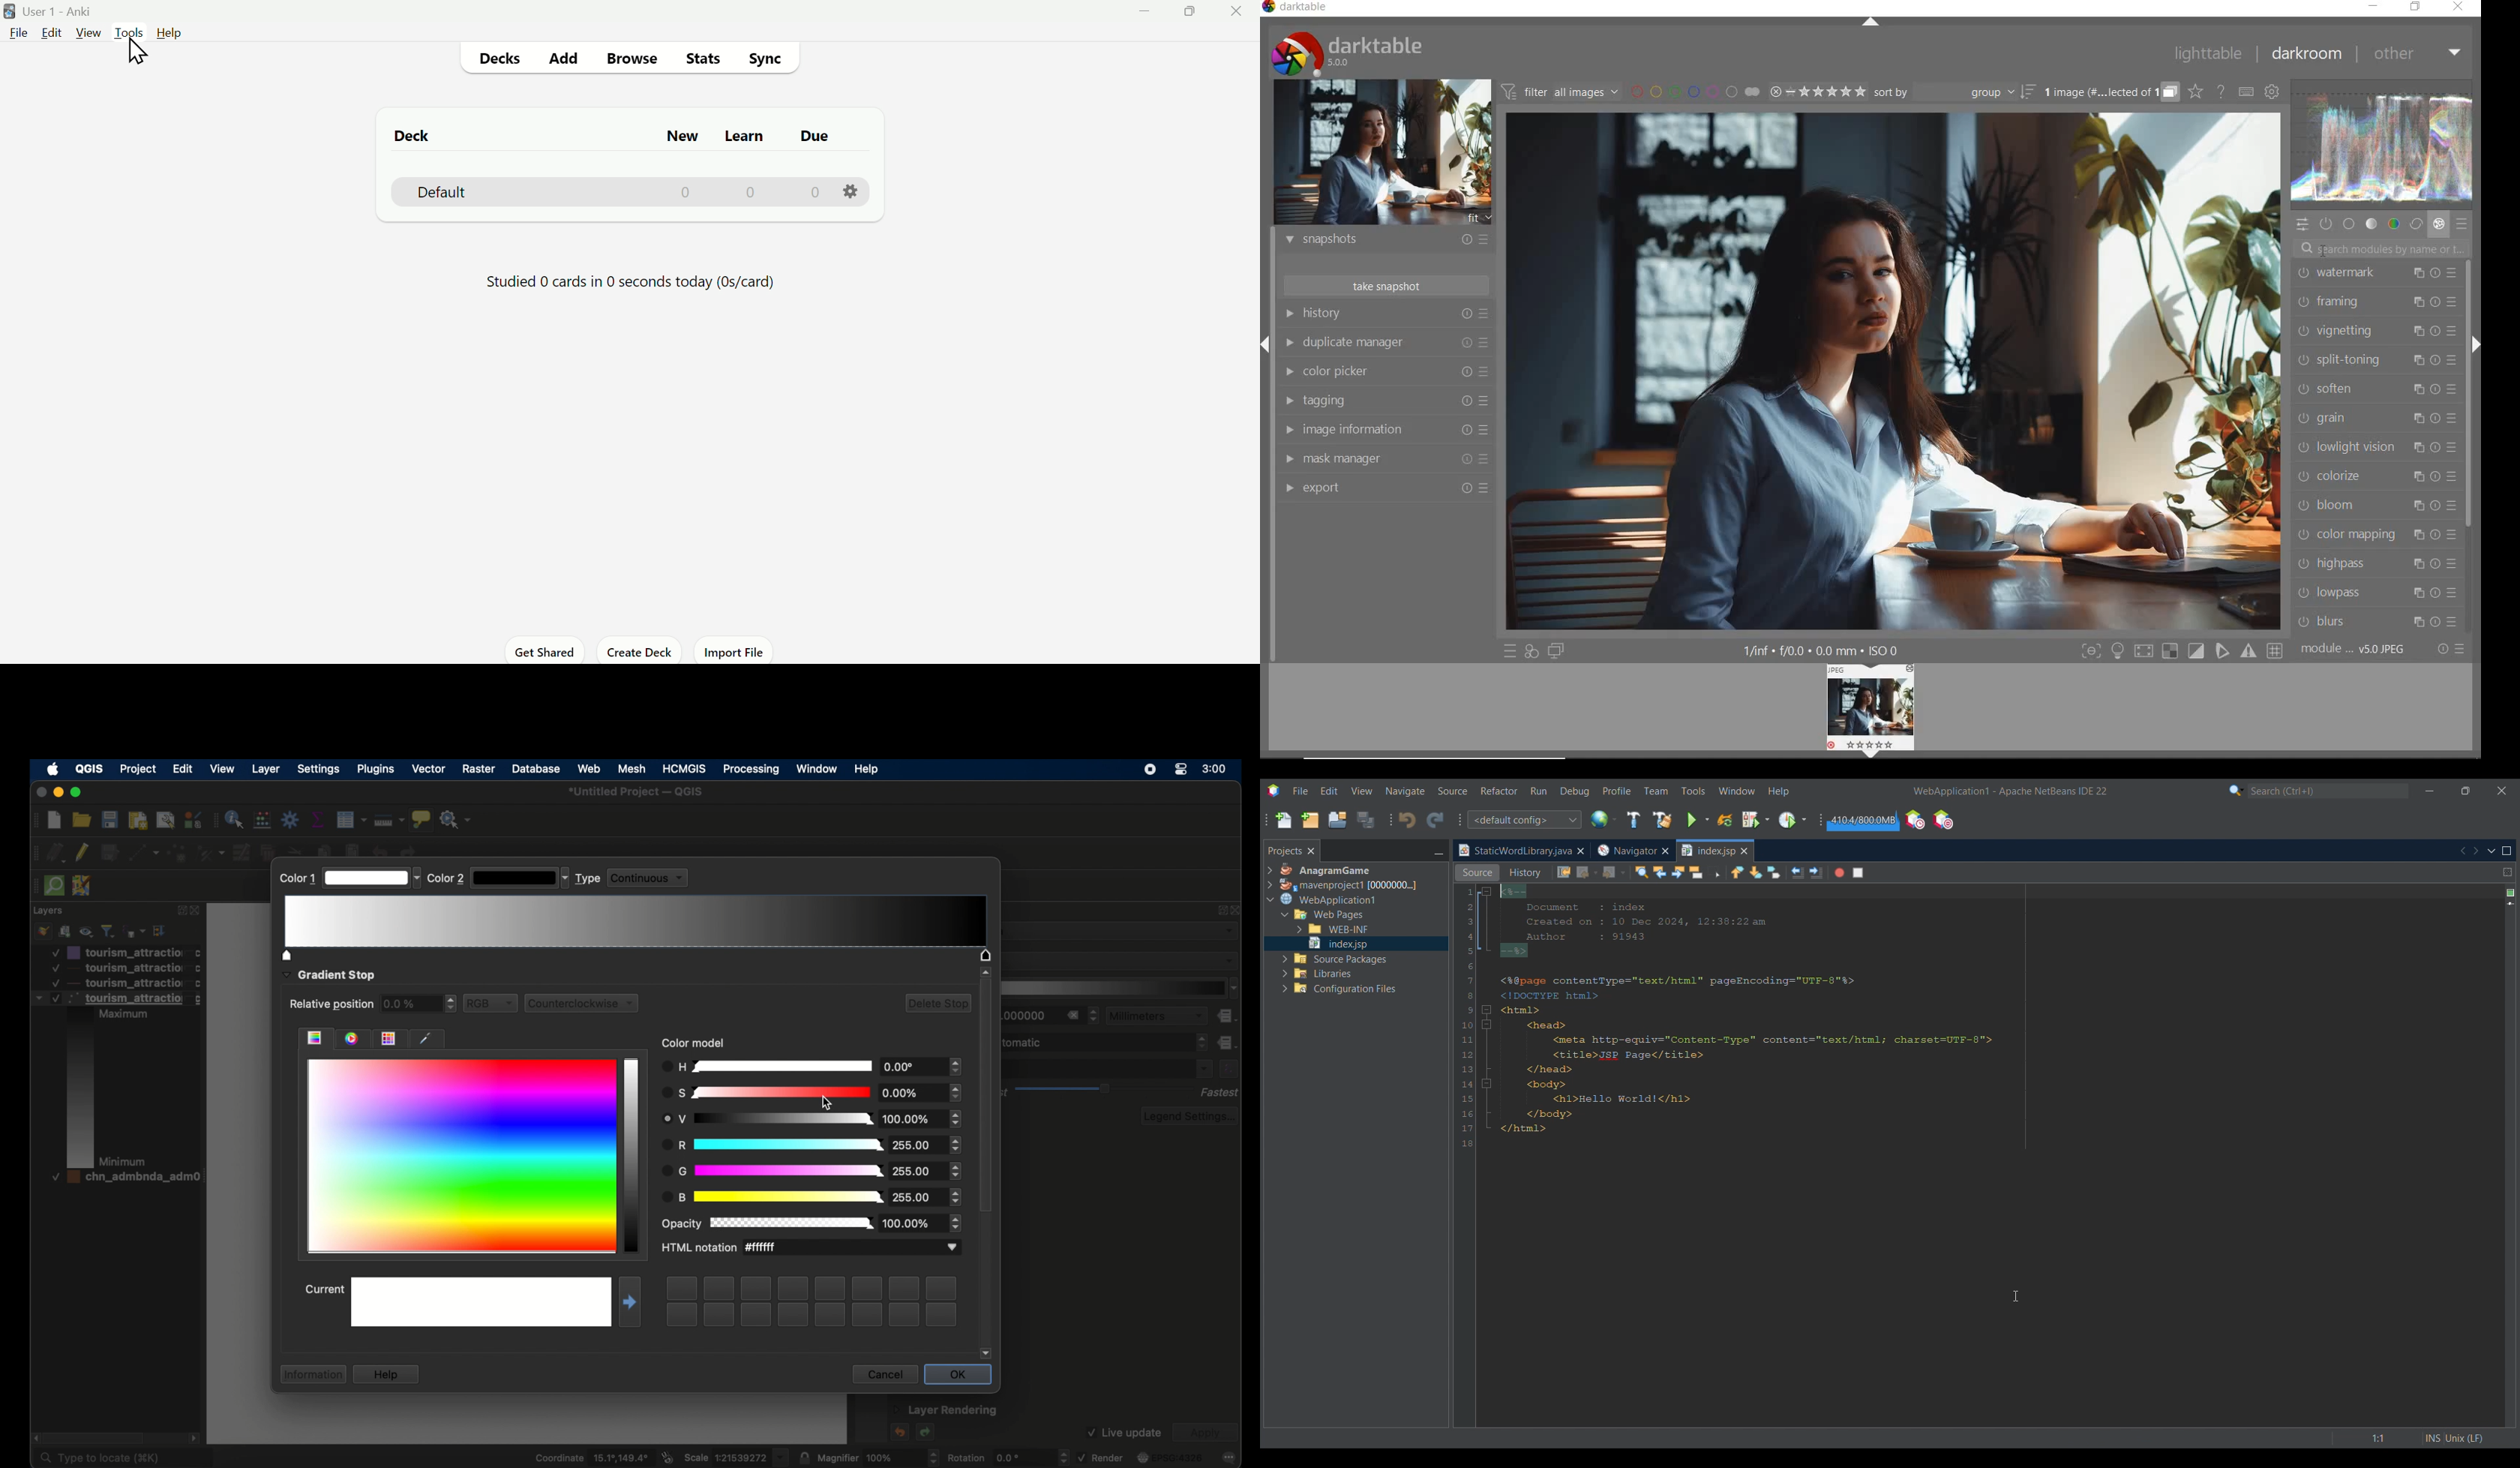 The image size is (2520, 1484). What do you see at coordinates (16, 40) in the screenshot?
I see `File` at bounding box center [16, 40].